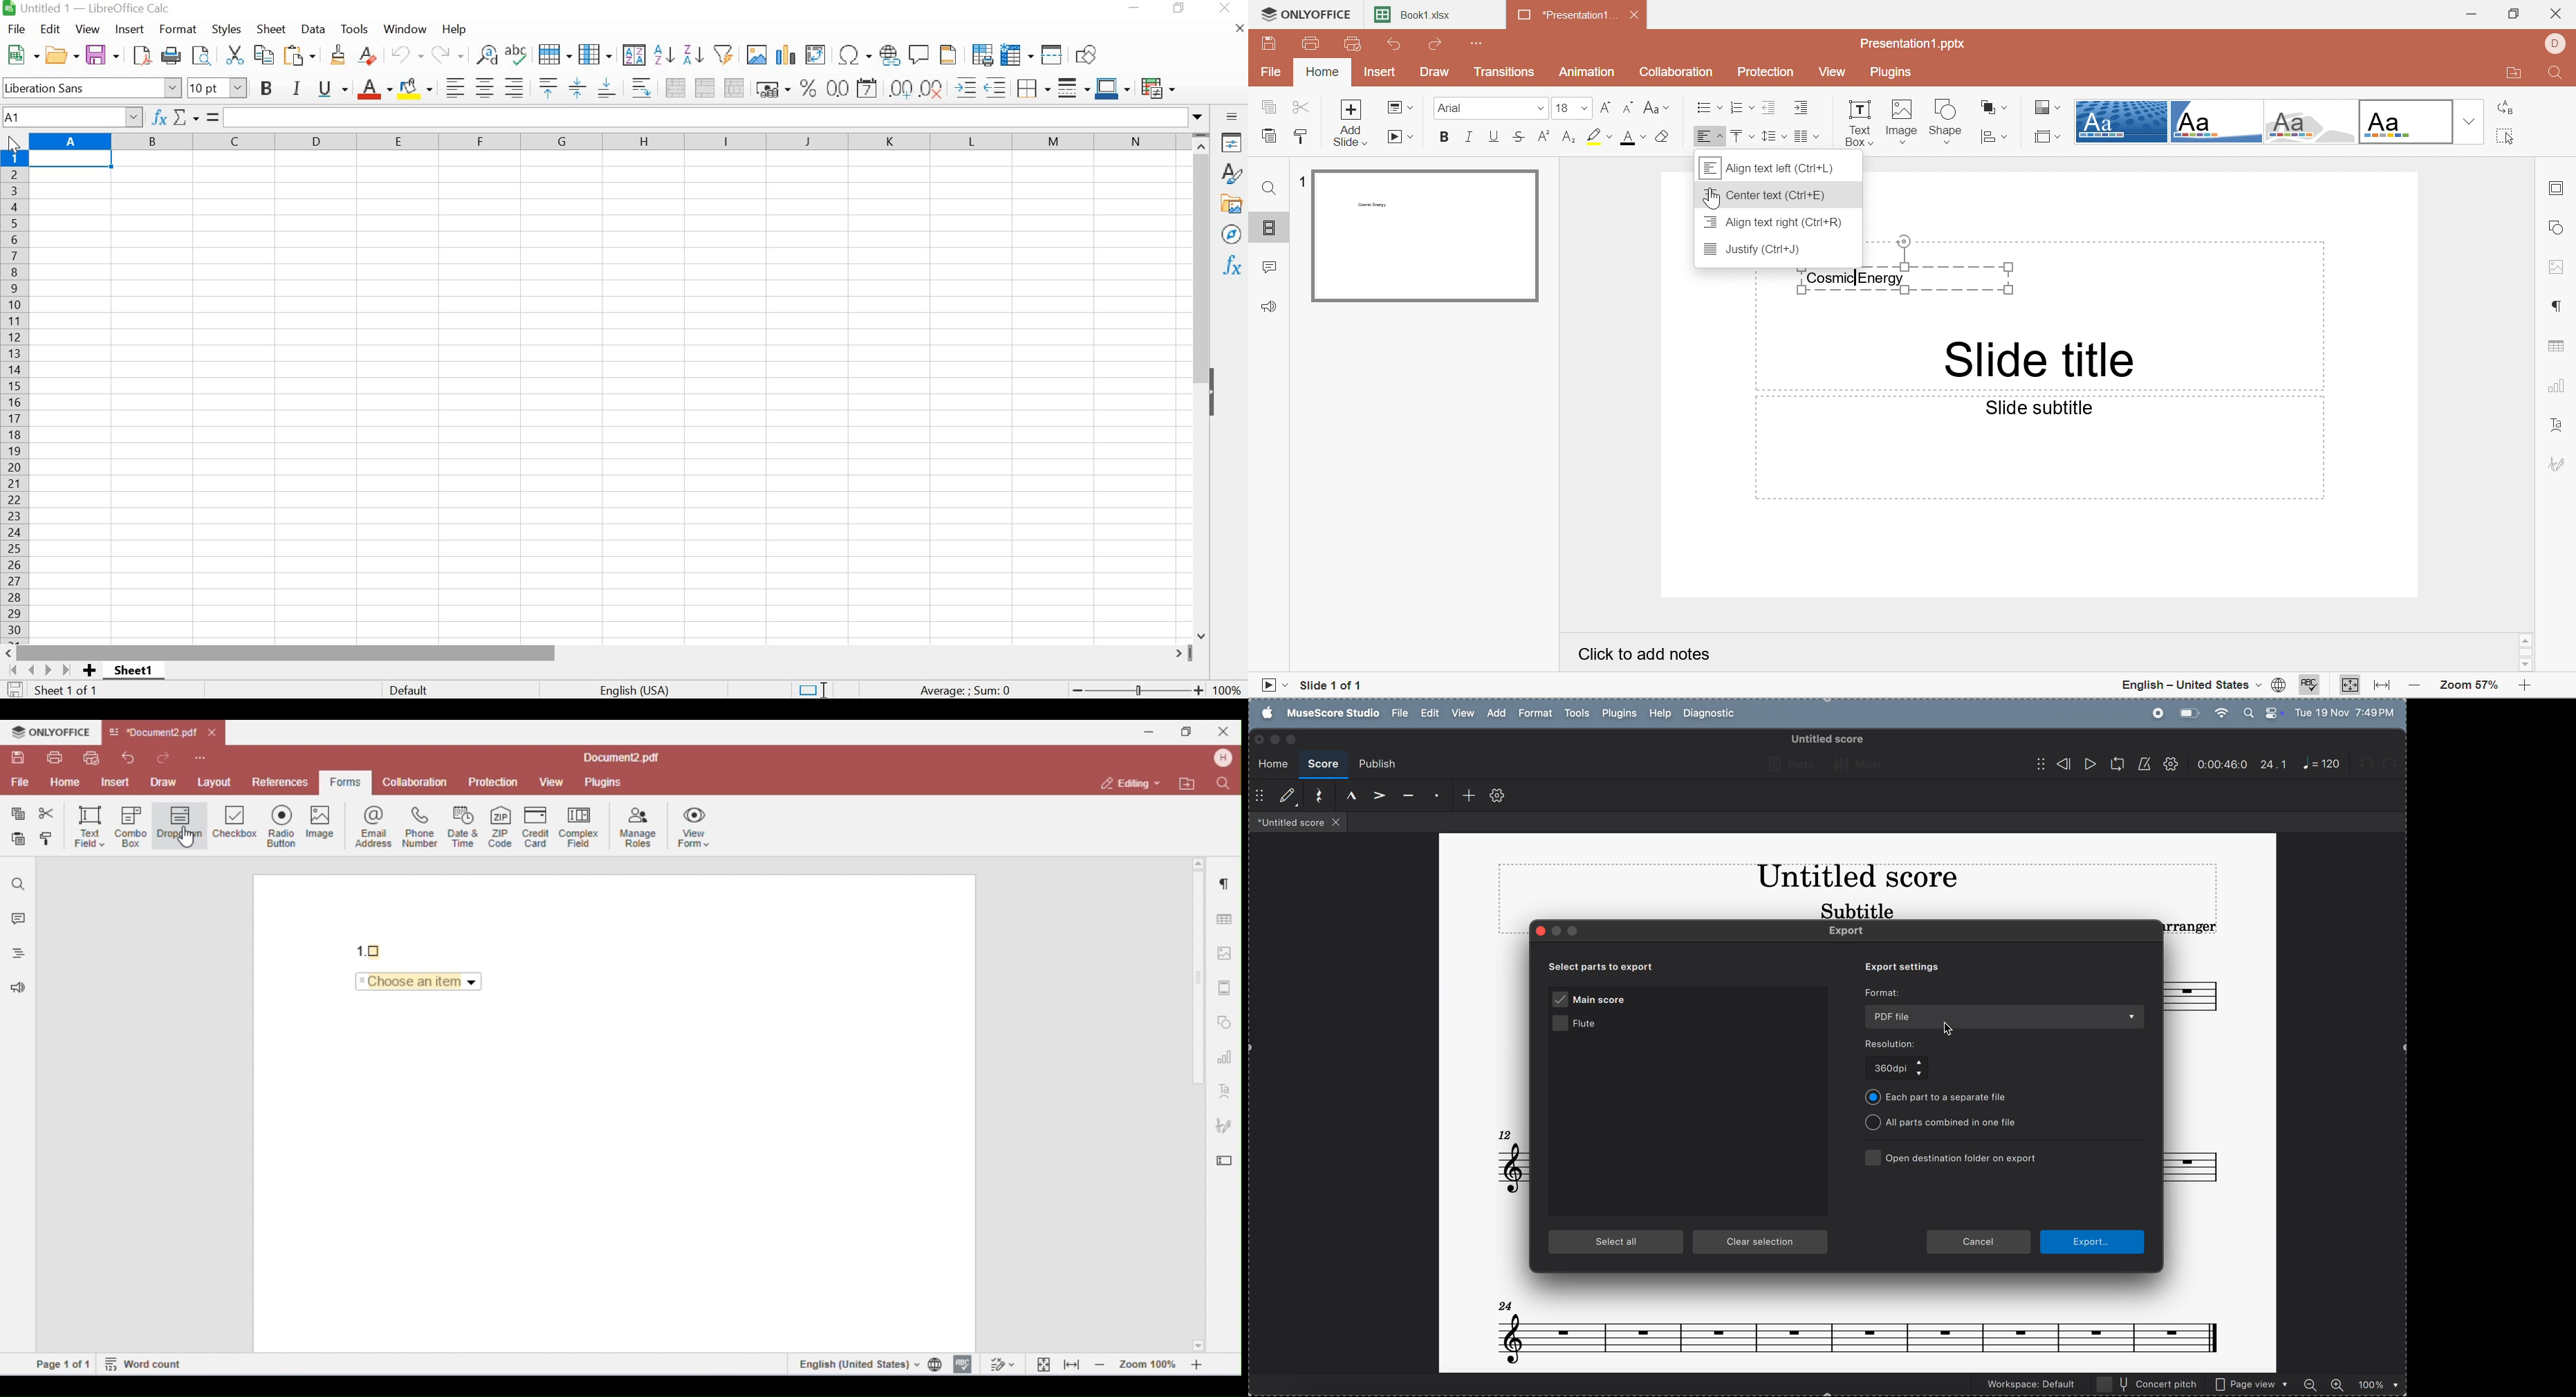  Describe the element at coordinates (1857, 879) in the screenshot. I see `title` at that location.